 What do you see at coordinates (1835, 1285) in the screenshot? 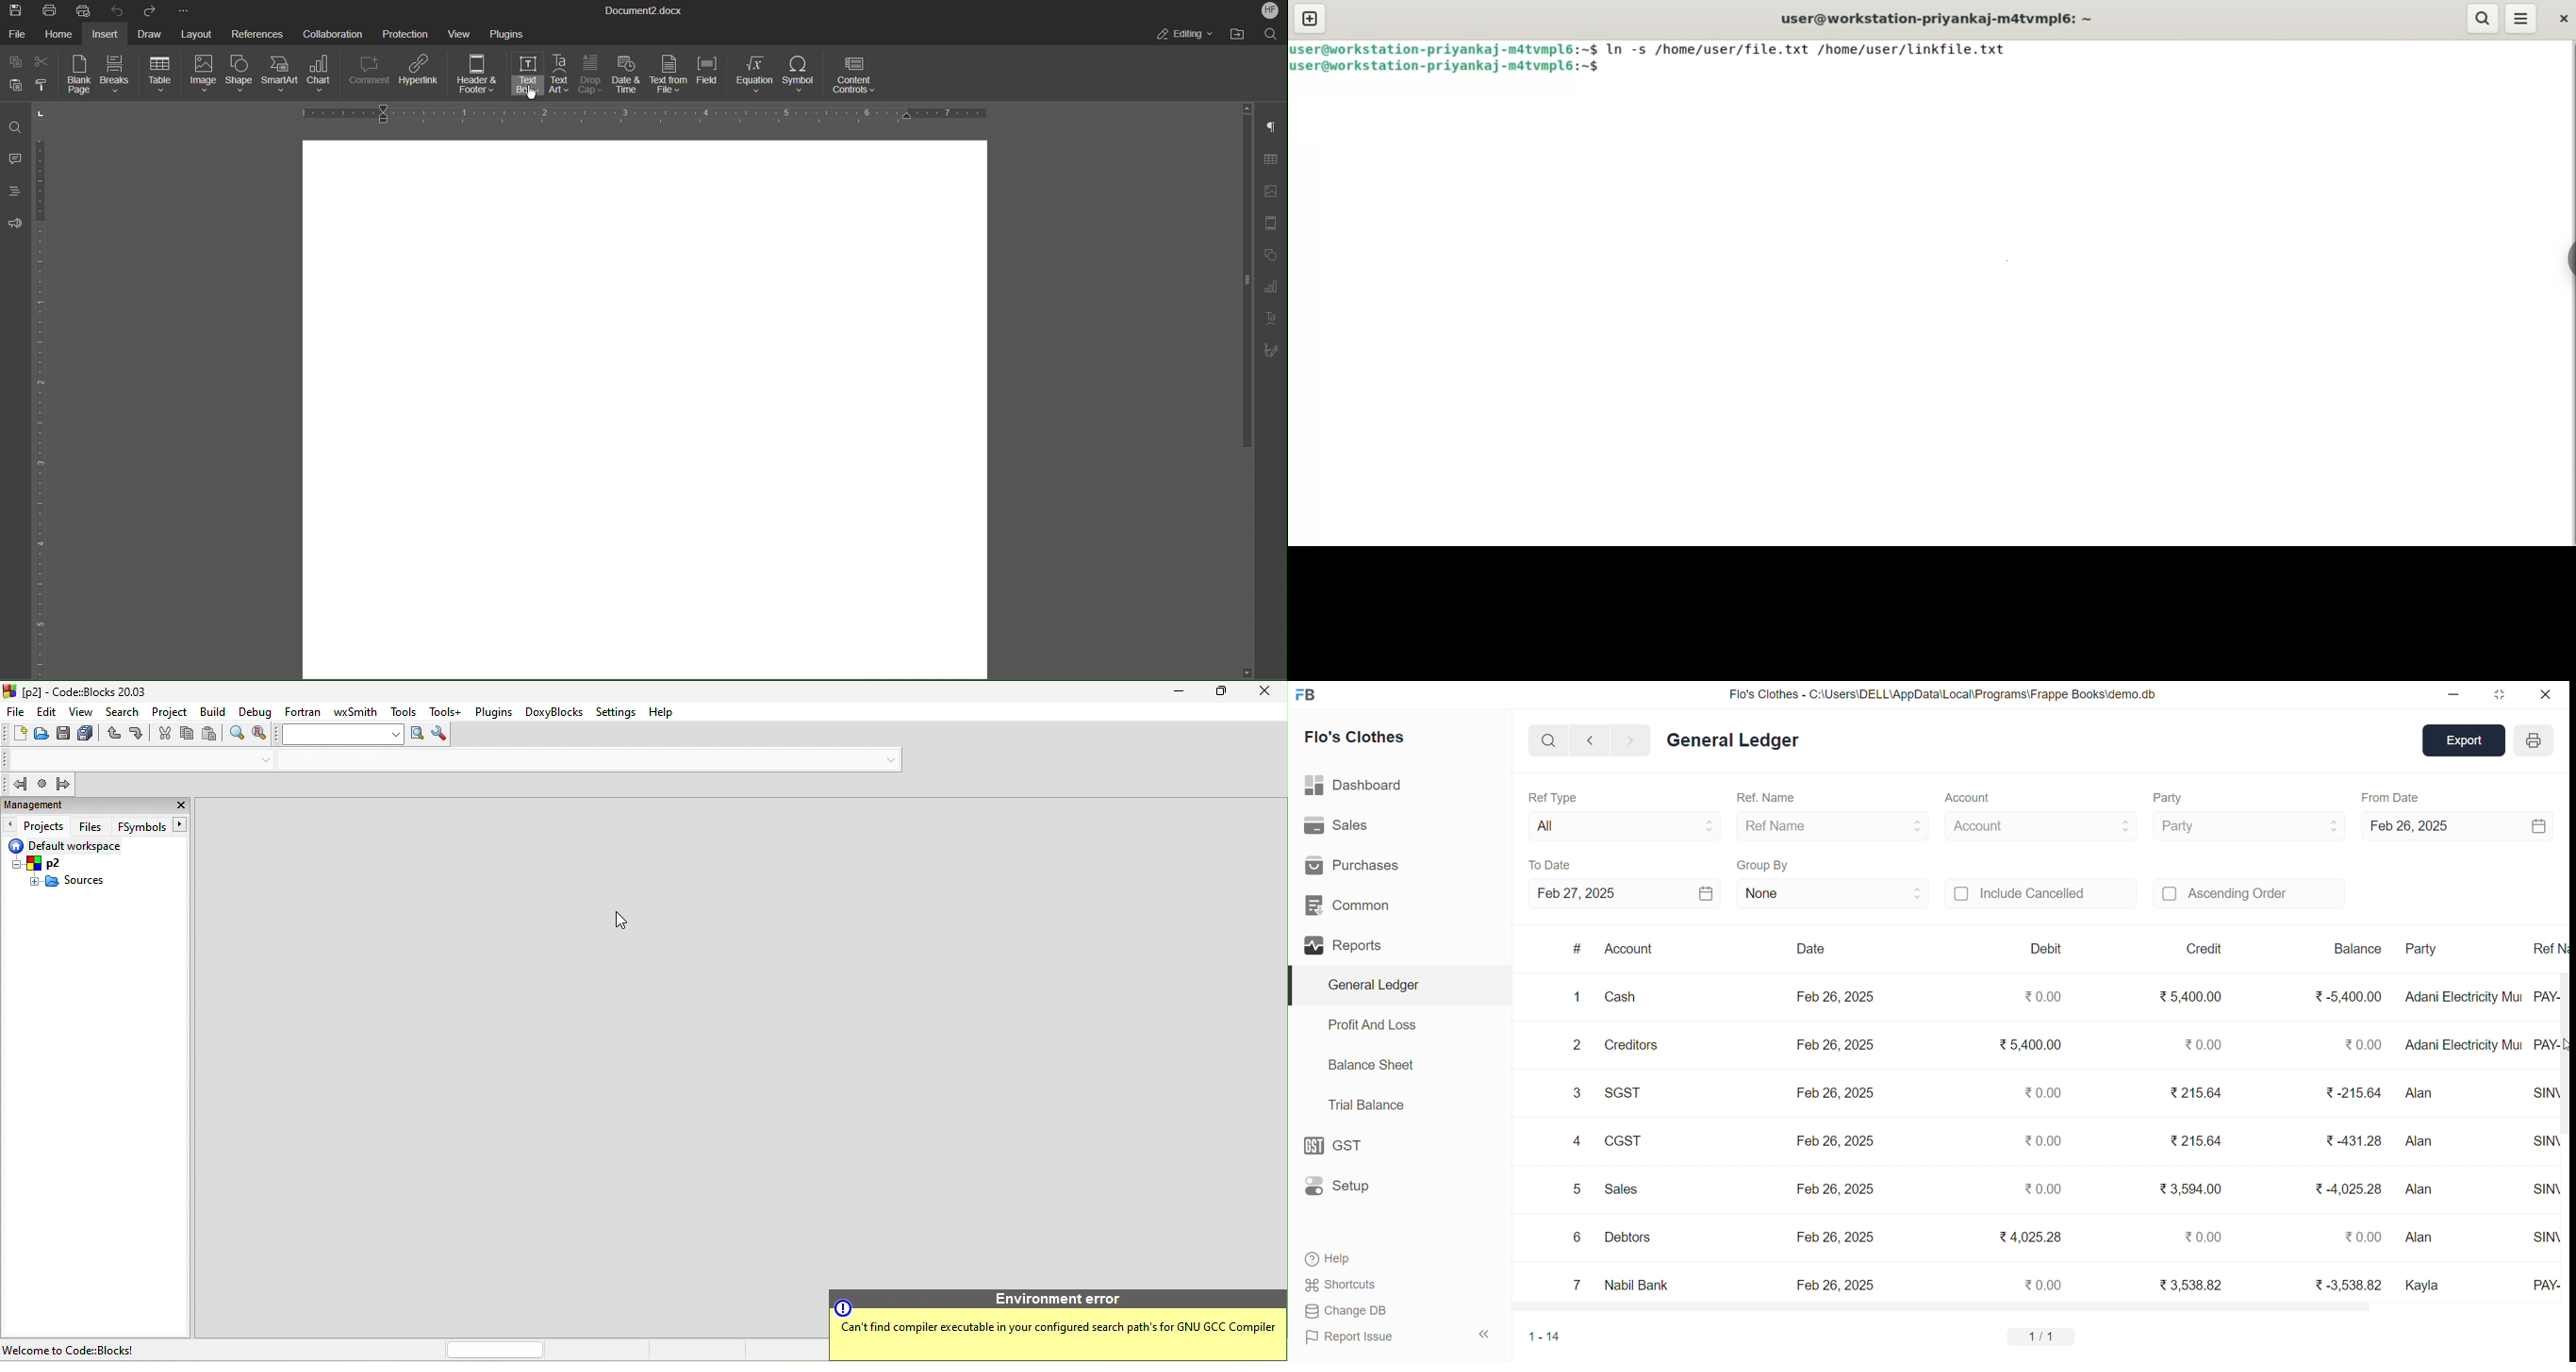
I see `Feb 26, 2025` at bounding box center [1835, 1285].